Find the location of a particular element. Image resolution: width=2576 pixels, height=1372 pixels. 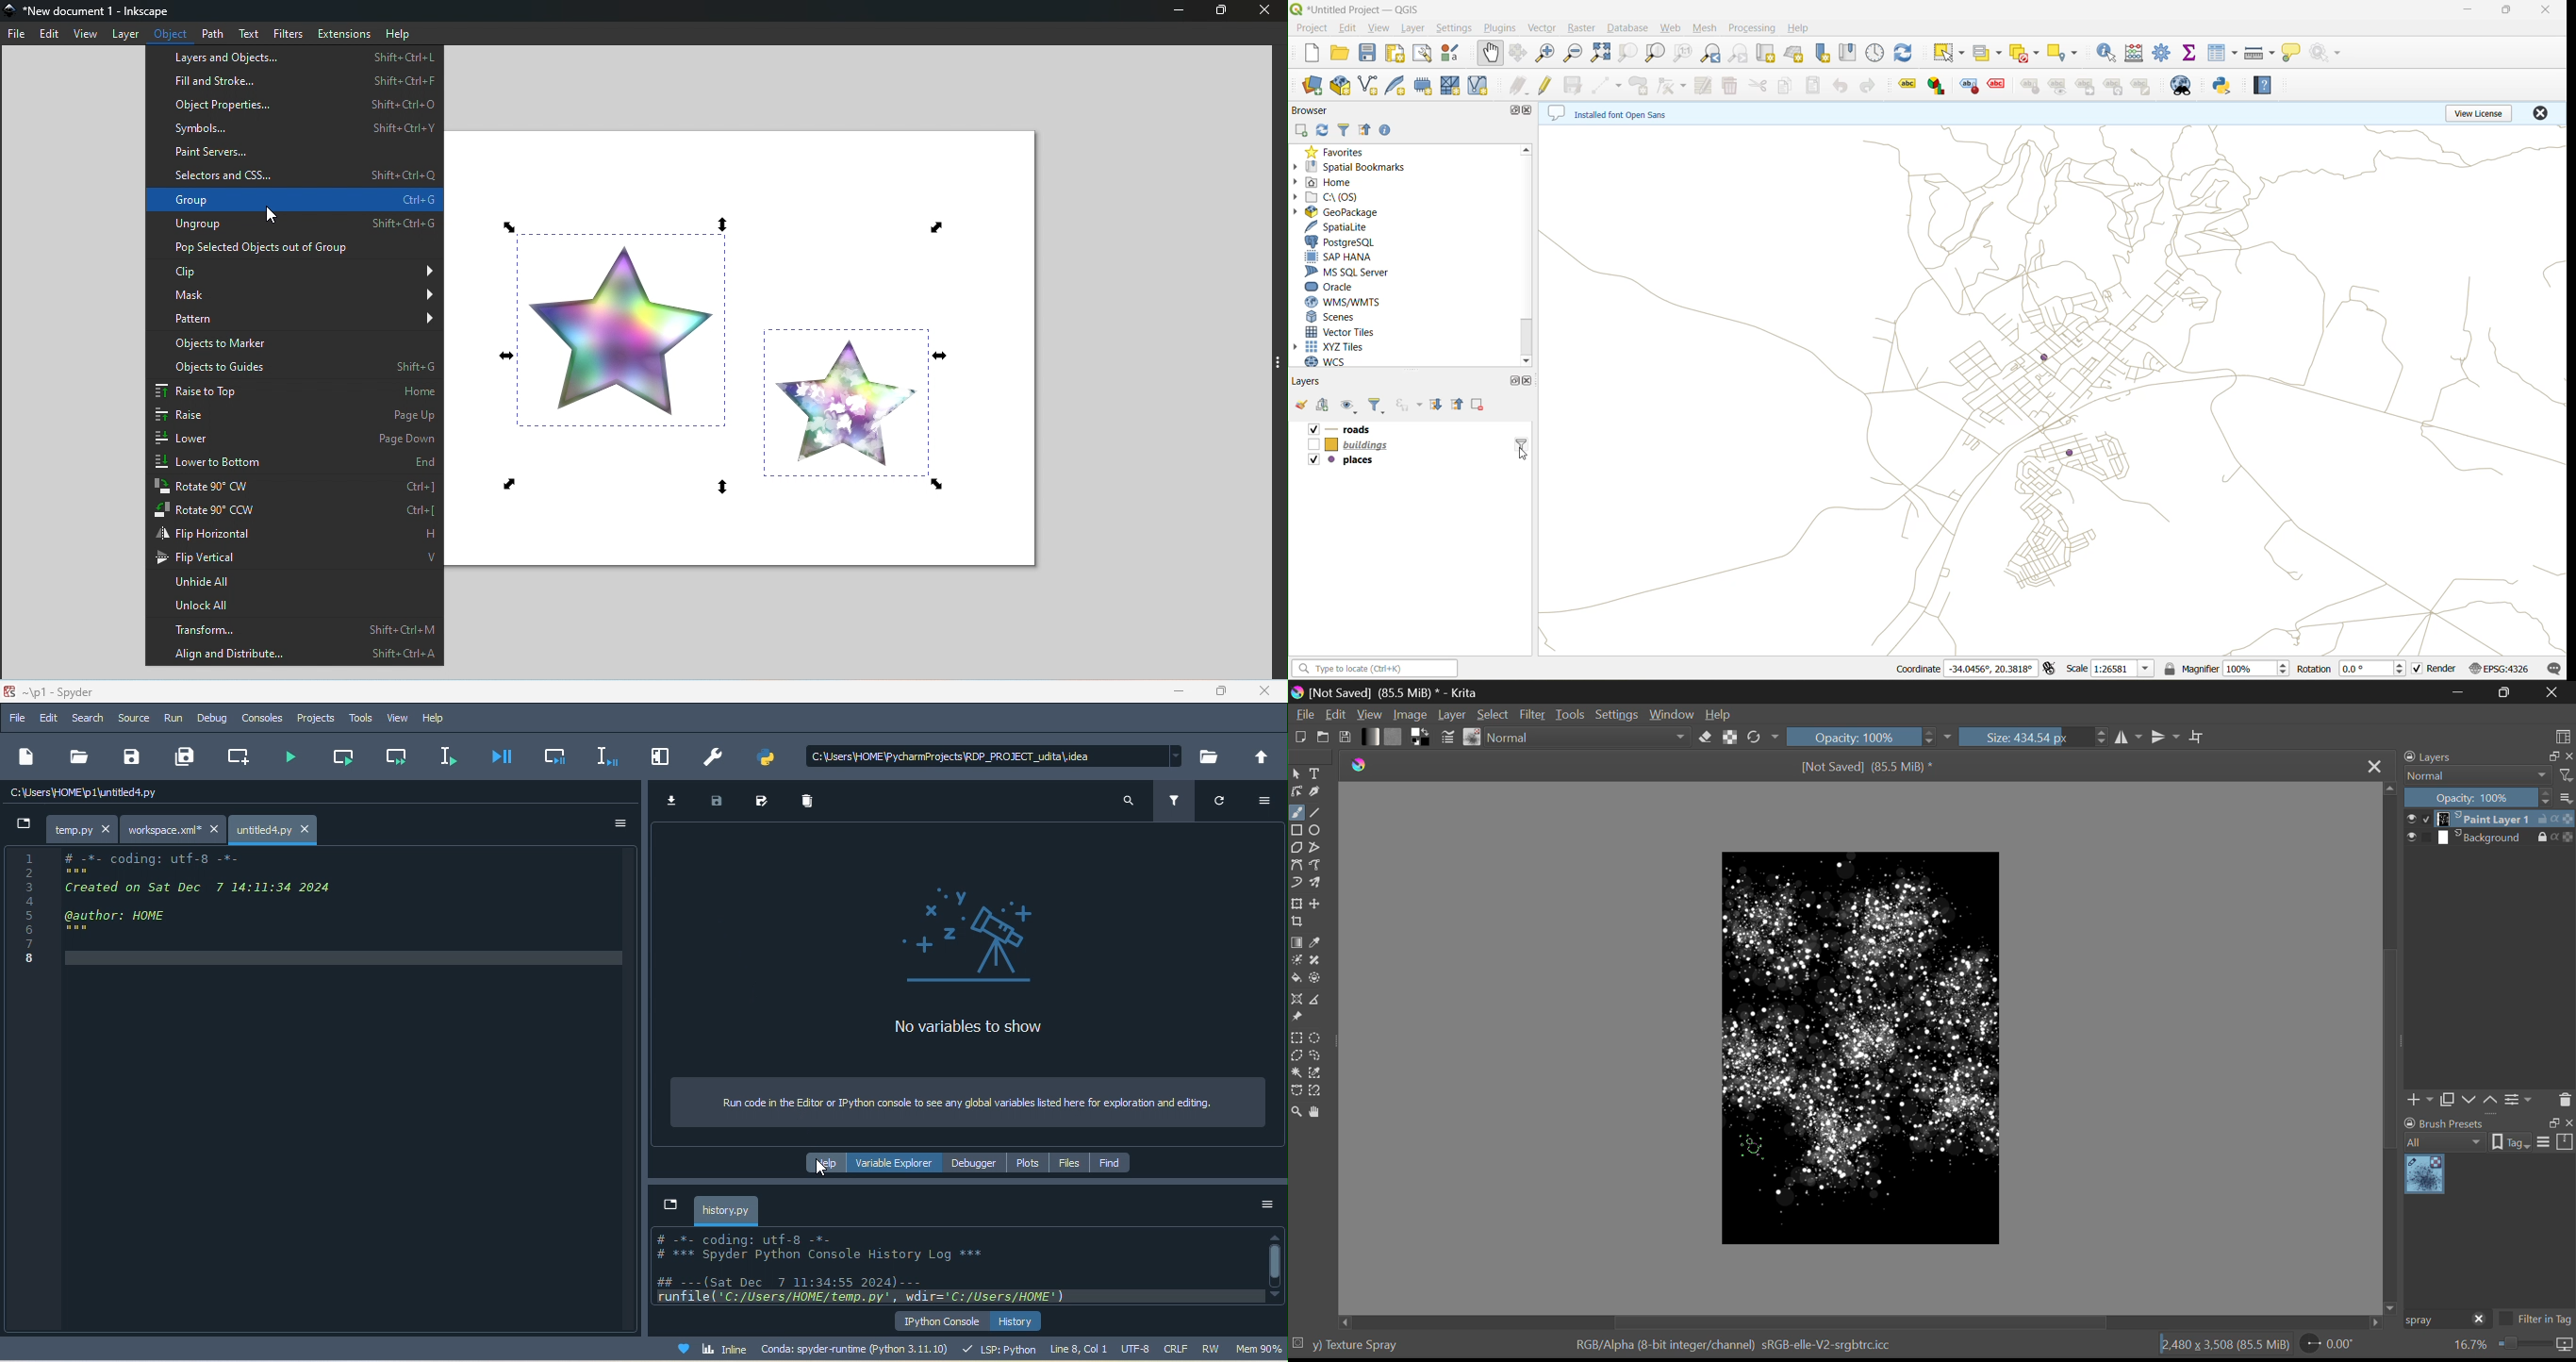

Pattern is located at coordinates (296, 322).